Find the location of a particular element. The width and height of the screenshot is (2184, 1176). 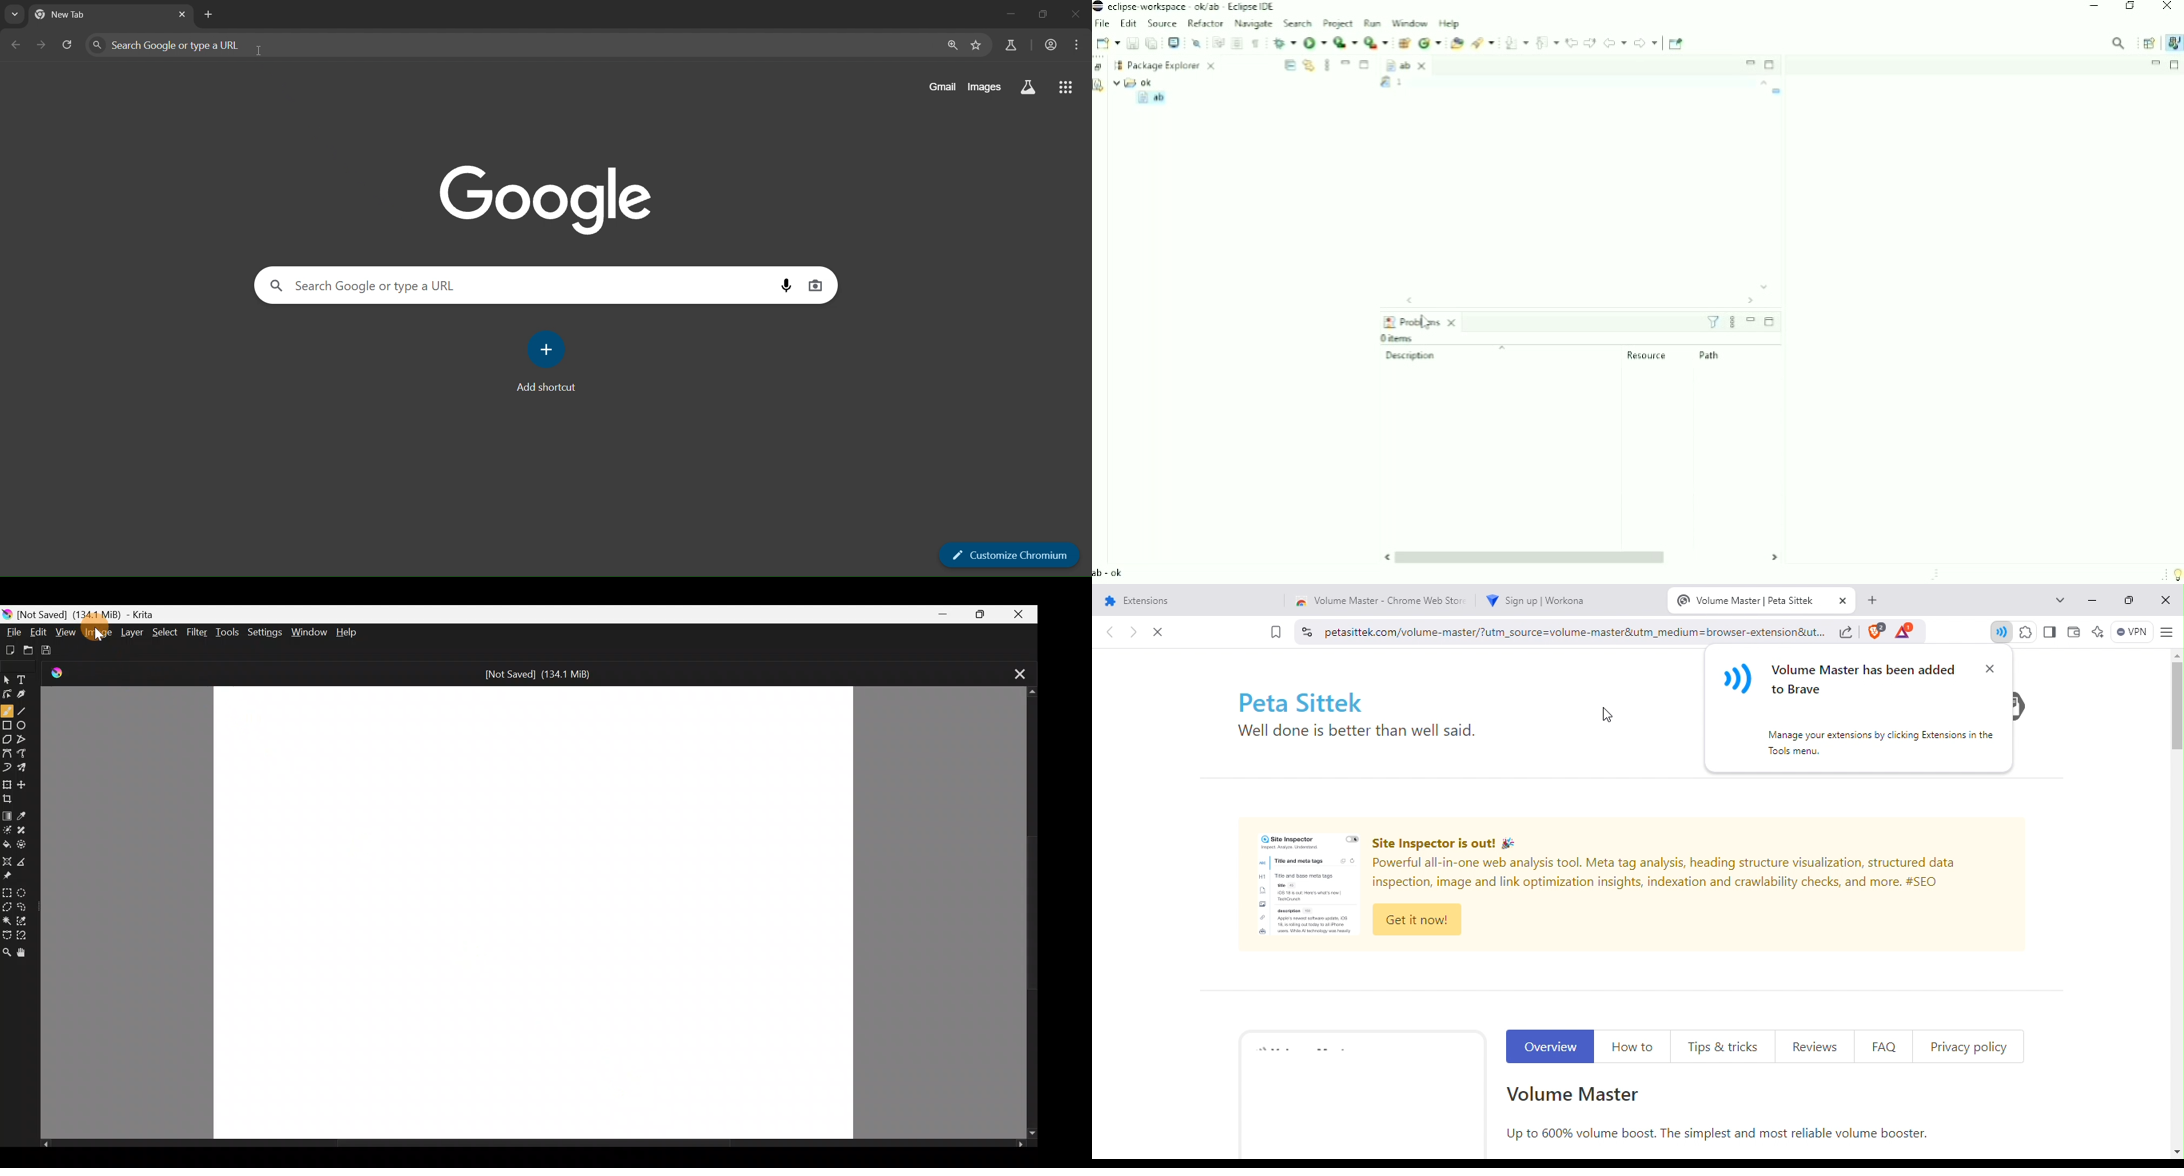

View is located at coordinates (66, 632).